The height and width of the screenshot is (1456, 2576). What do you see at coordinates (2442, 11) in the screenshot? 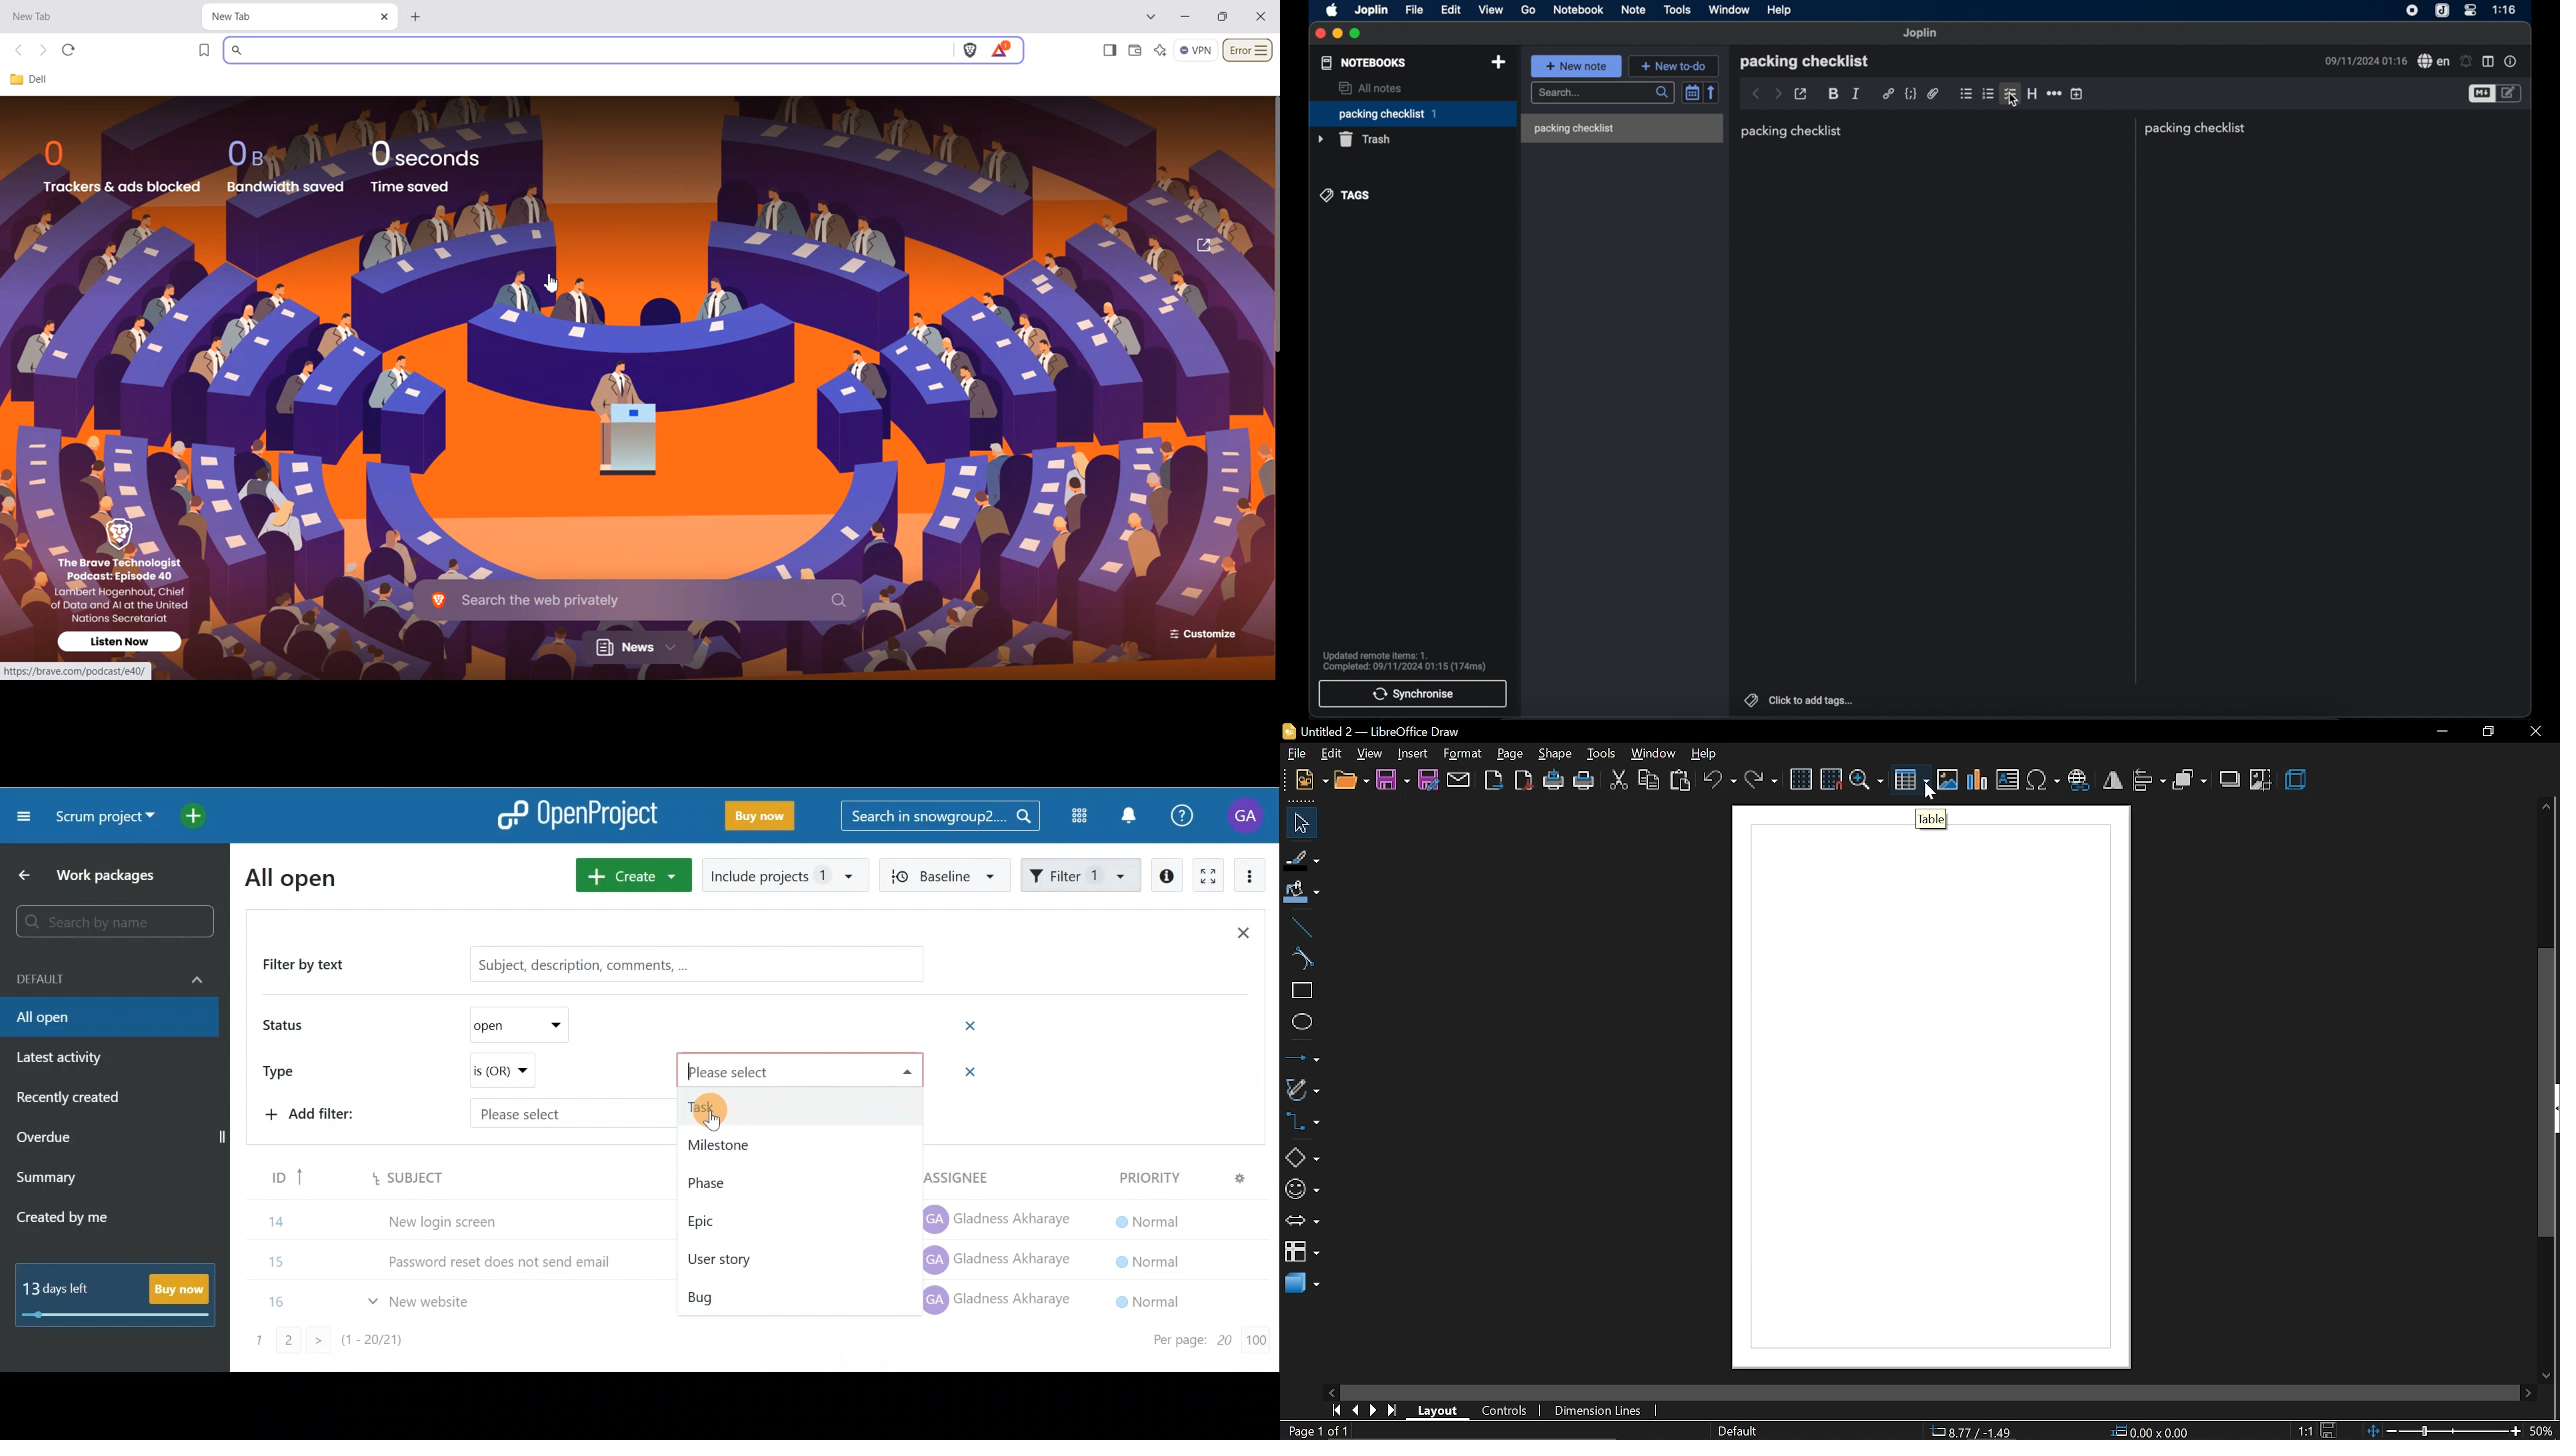
I see `joplin icone` at bounding box center [2442, 11].